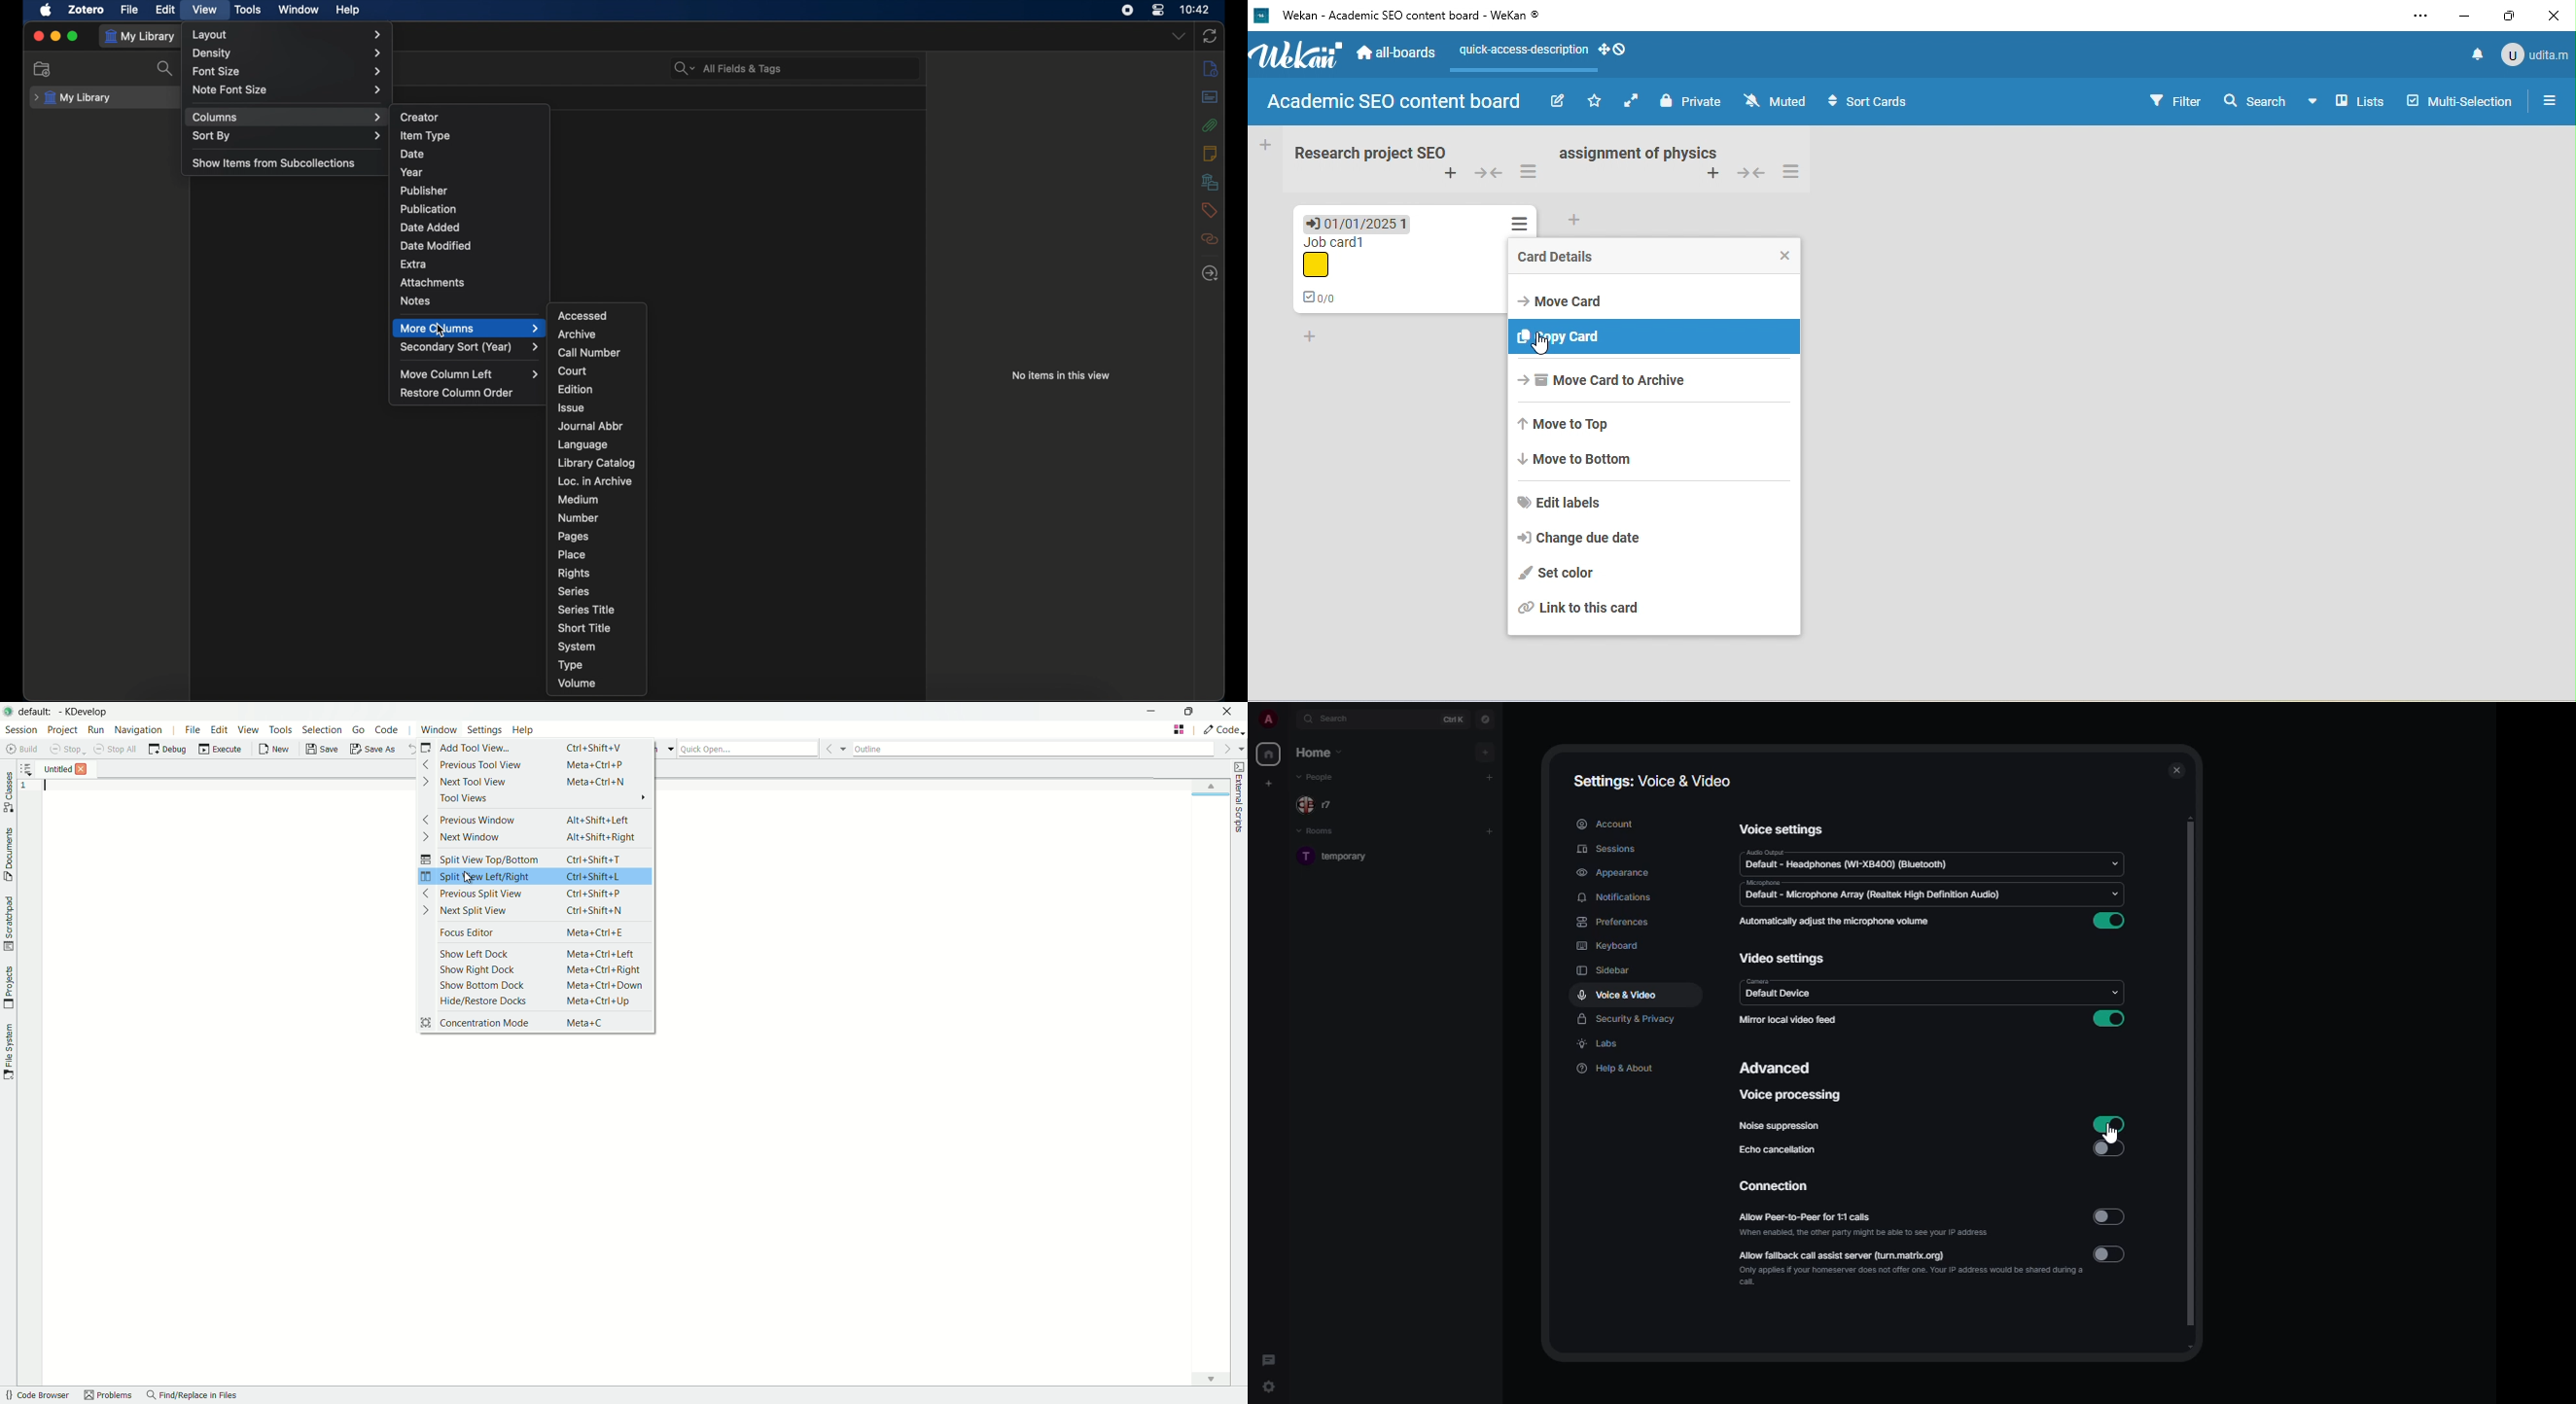 This screenshot has width=2576, height=1428. Describe the element at coordinates (572, 554) in the screenshot. I see `place` at that location.